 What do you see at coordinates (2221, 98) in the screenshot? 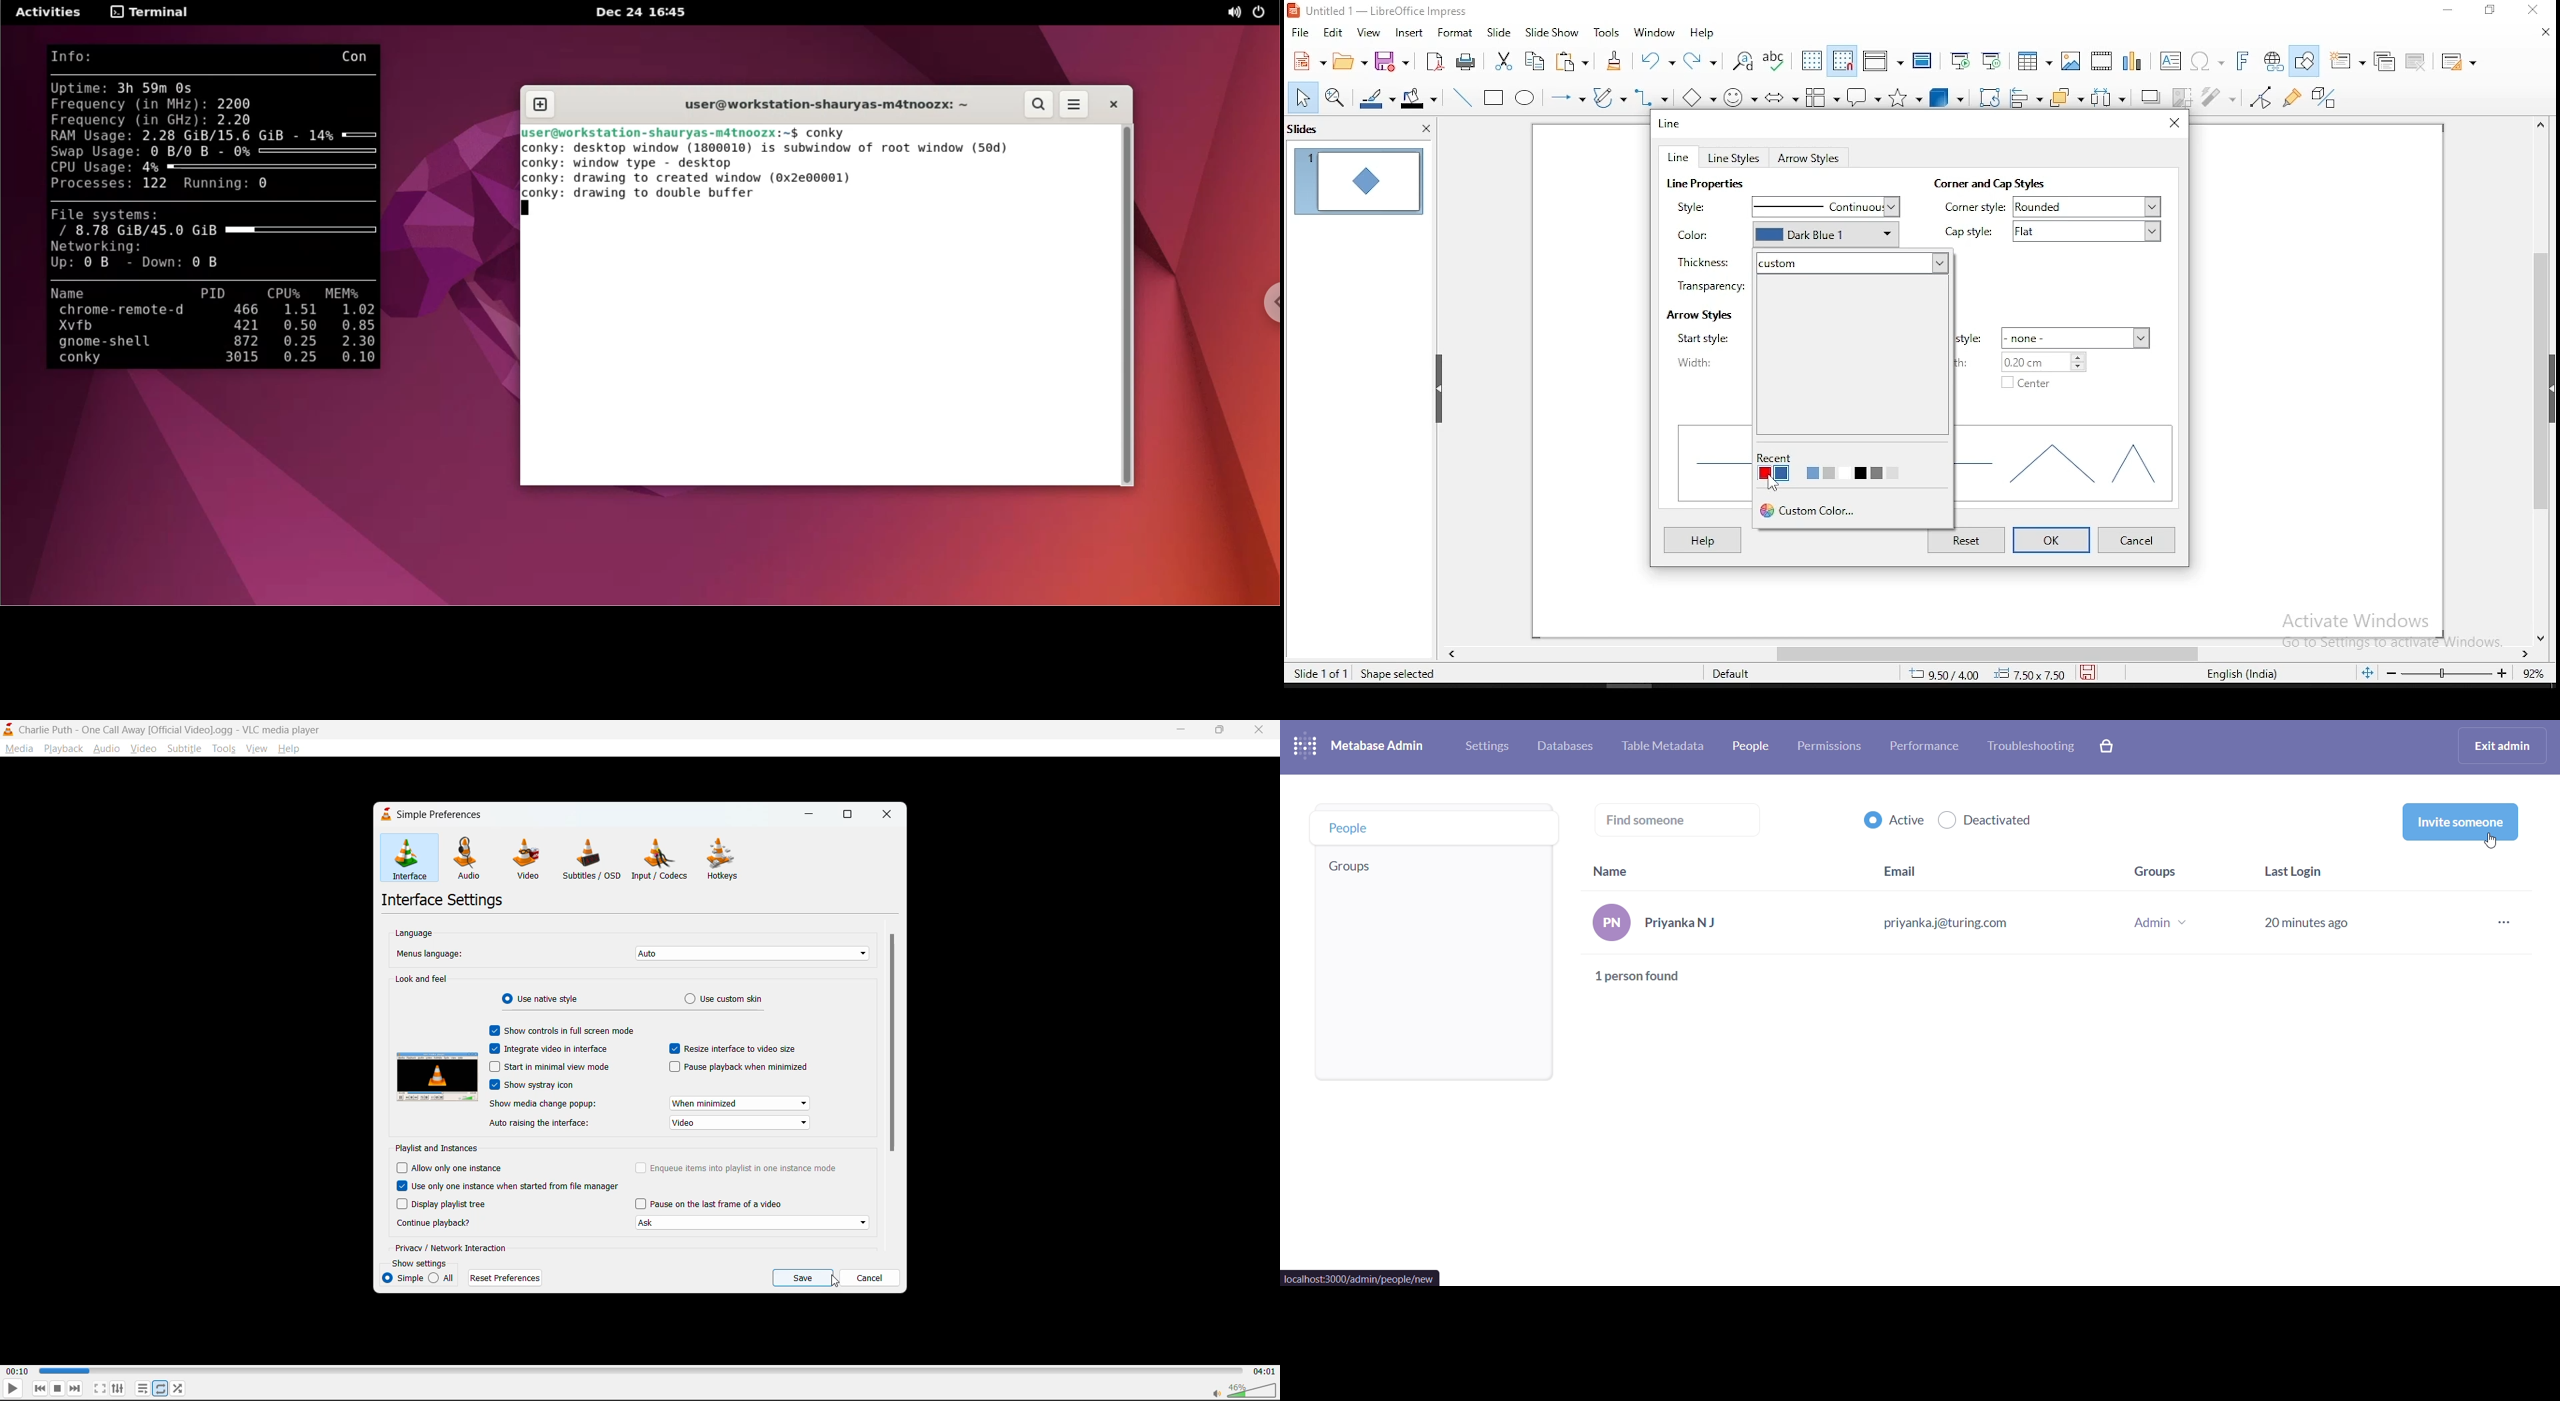
I see `filter` at bounding box center [2221, 98].